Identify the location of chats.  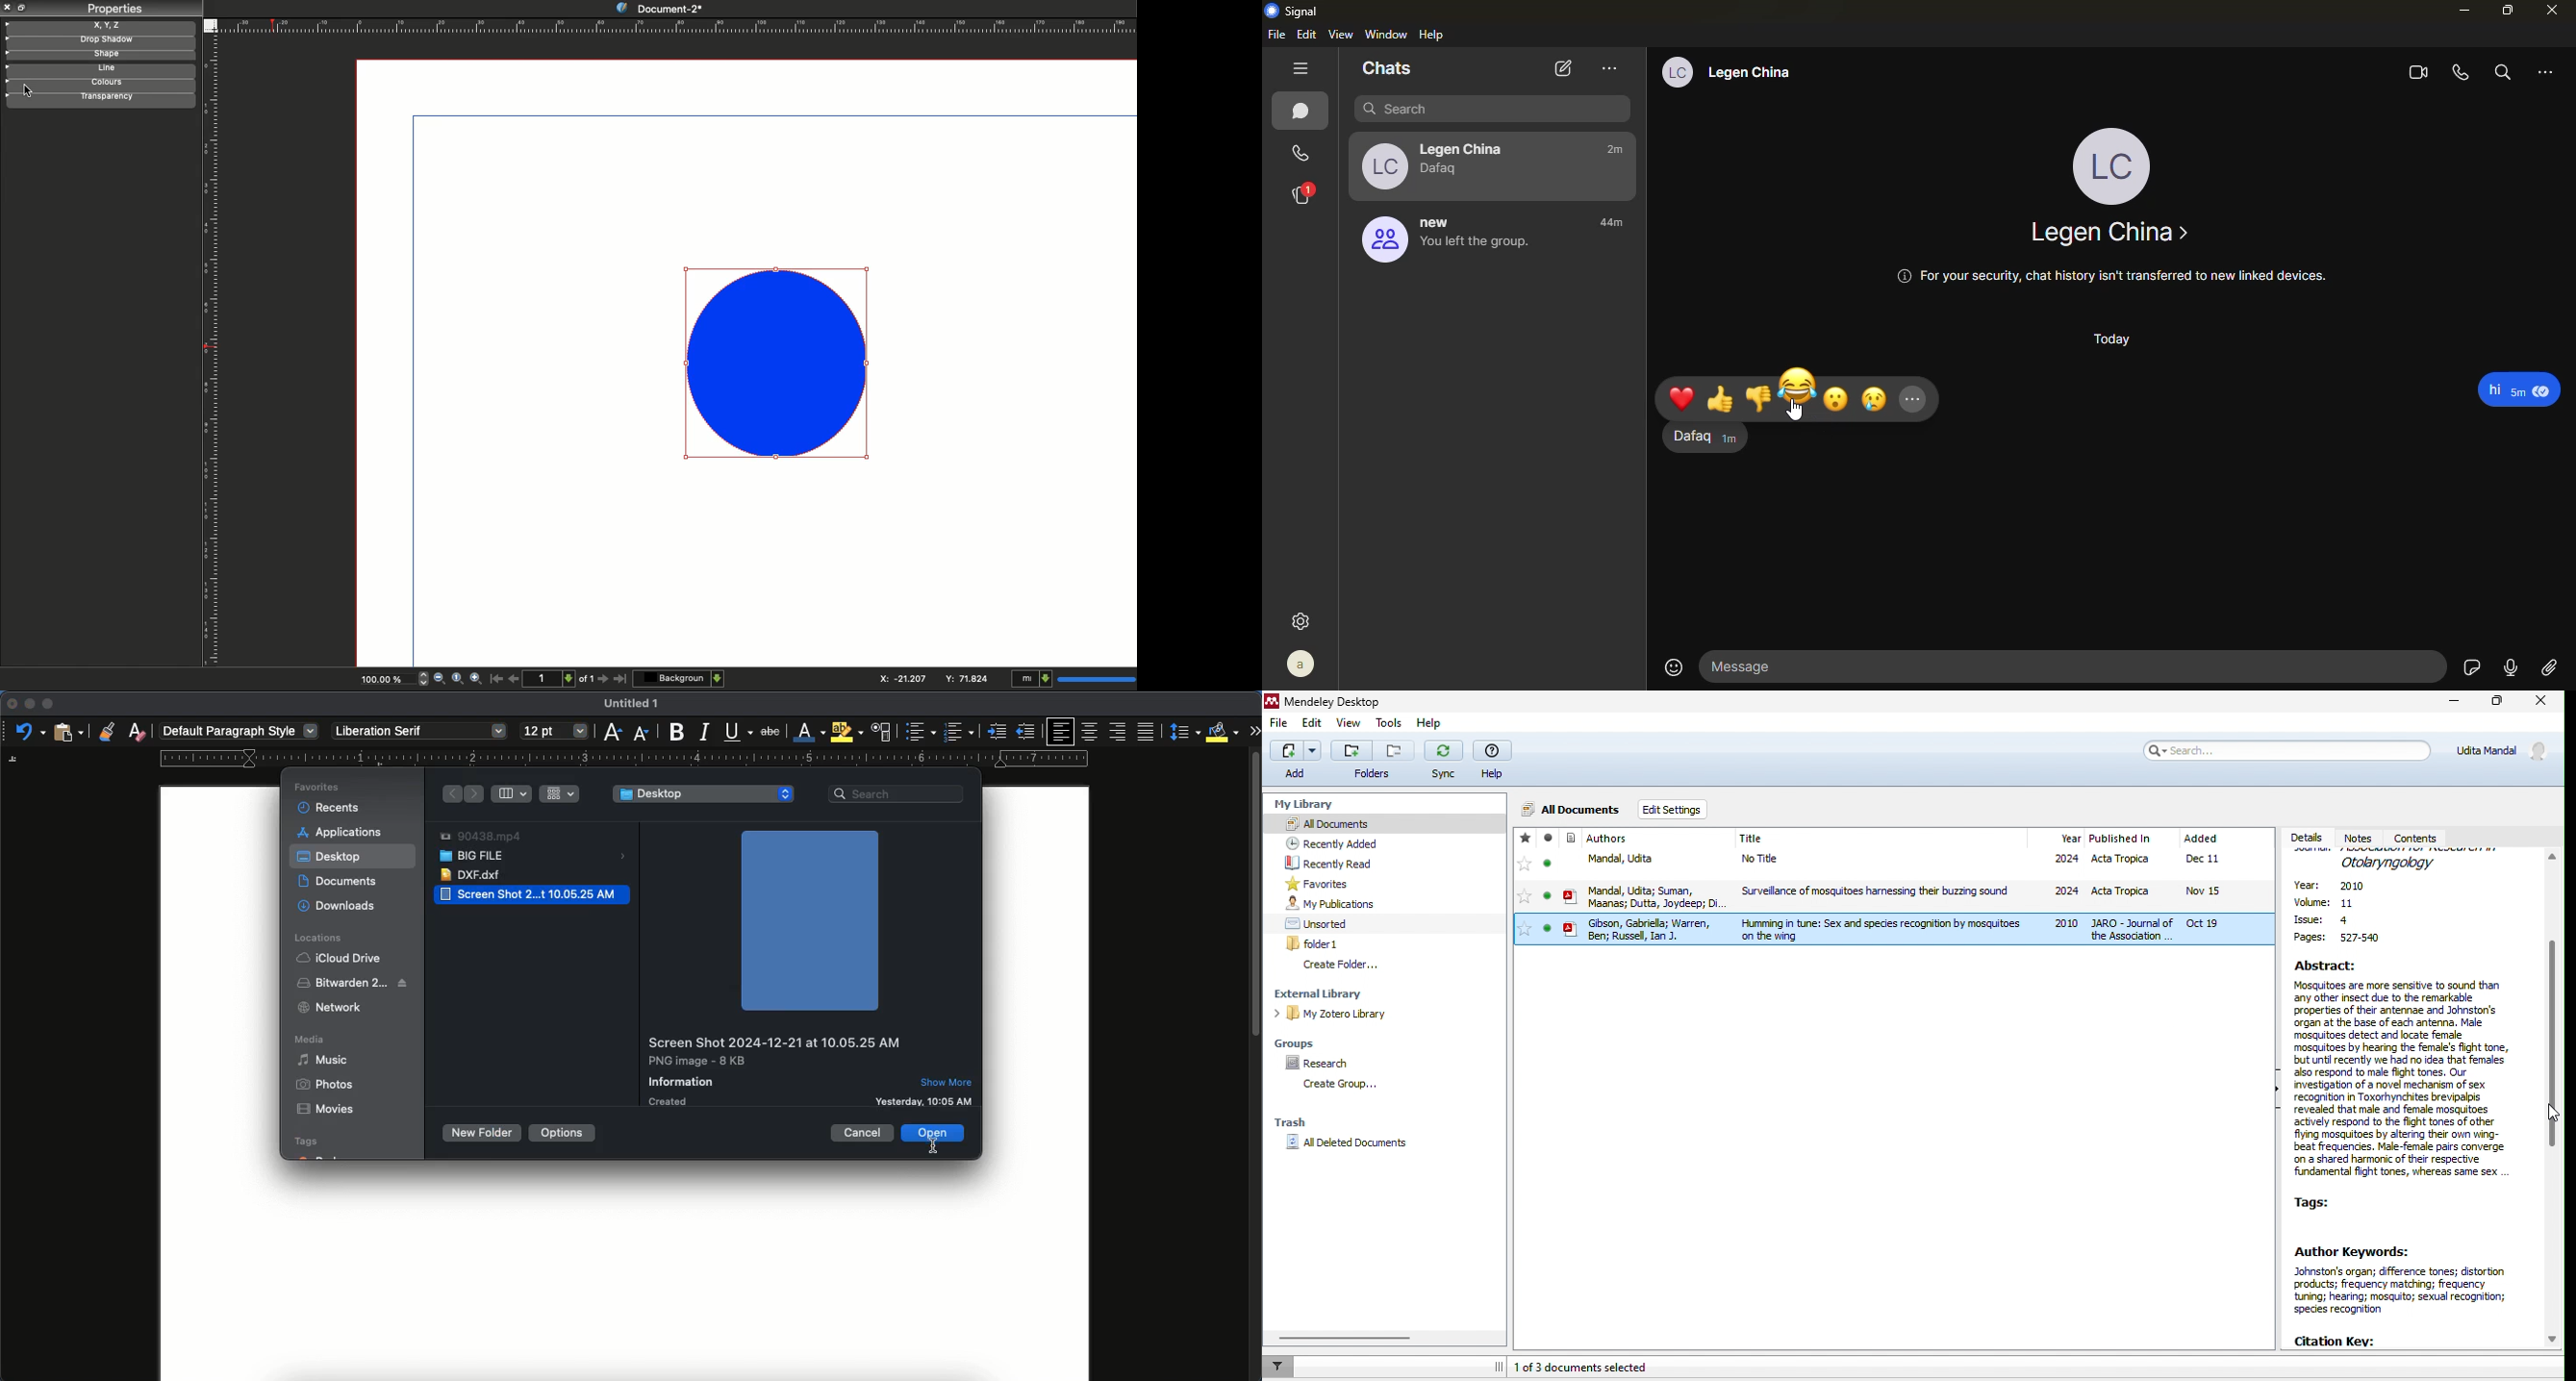
(1387, 68).